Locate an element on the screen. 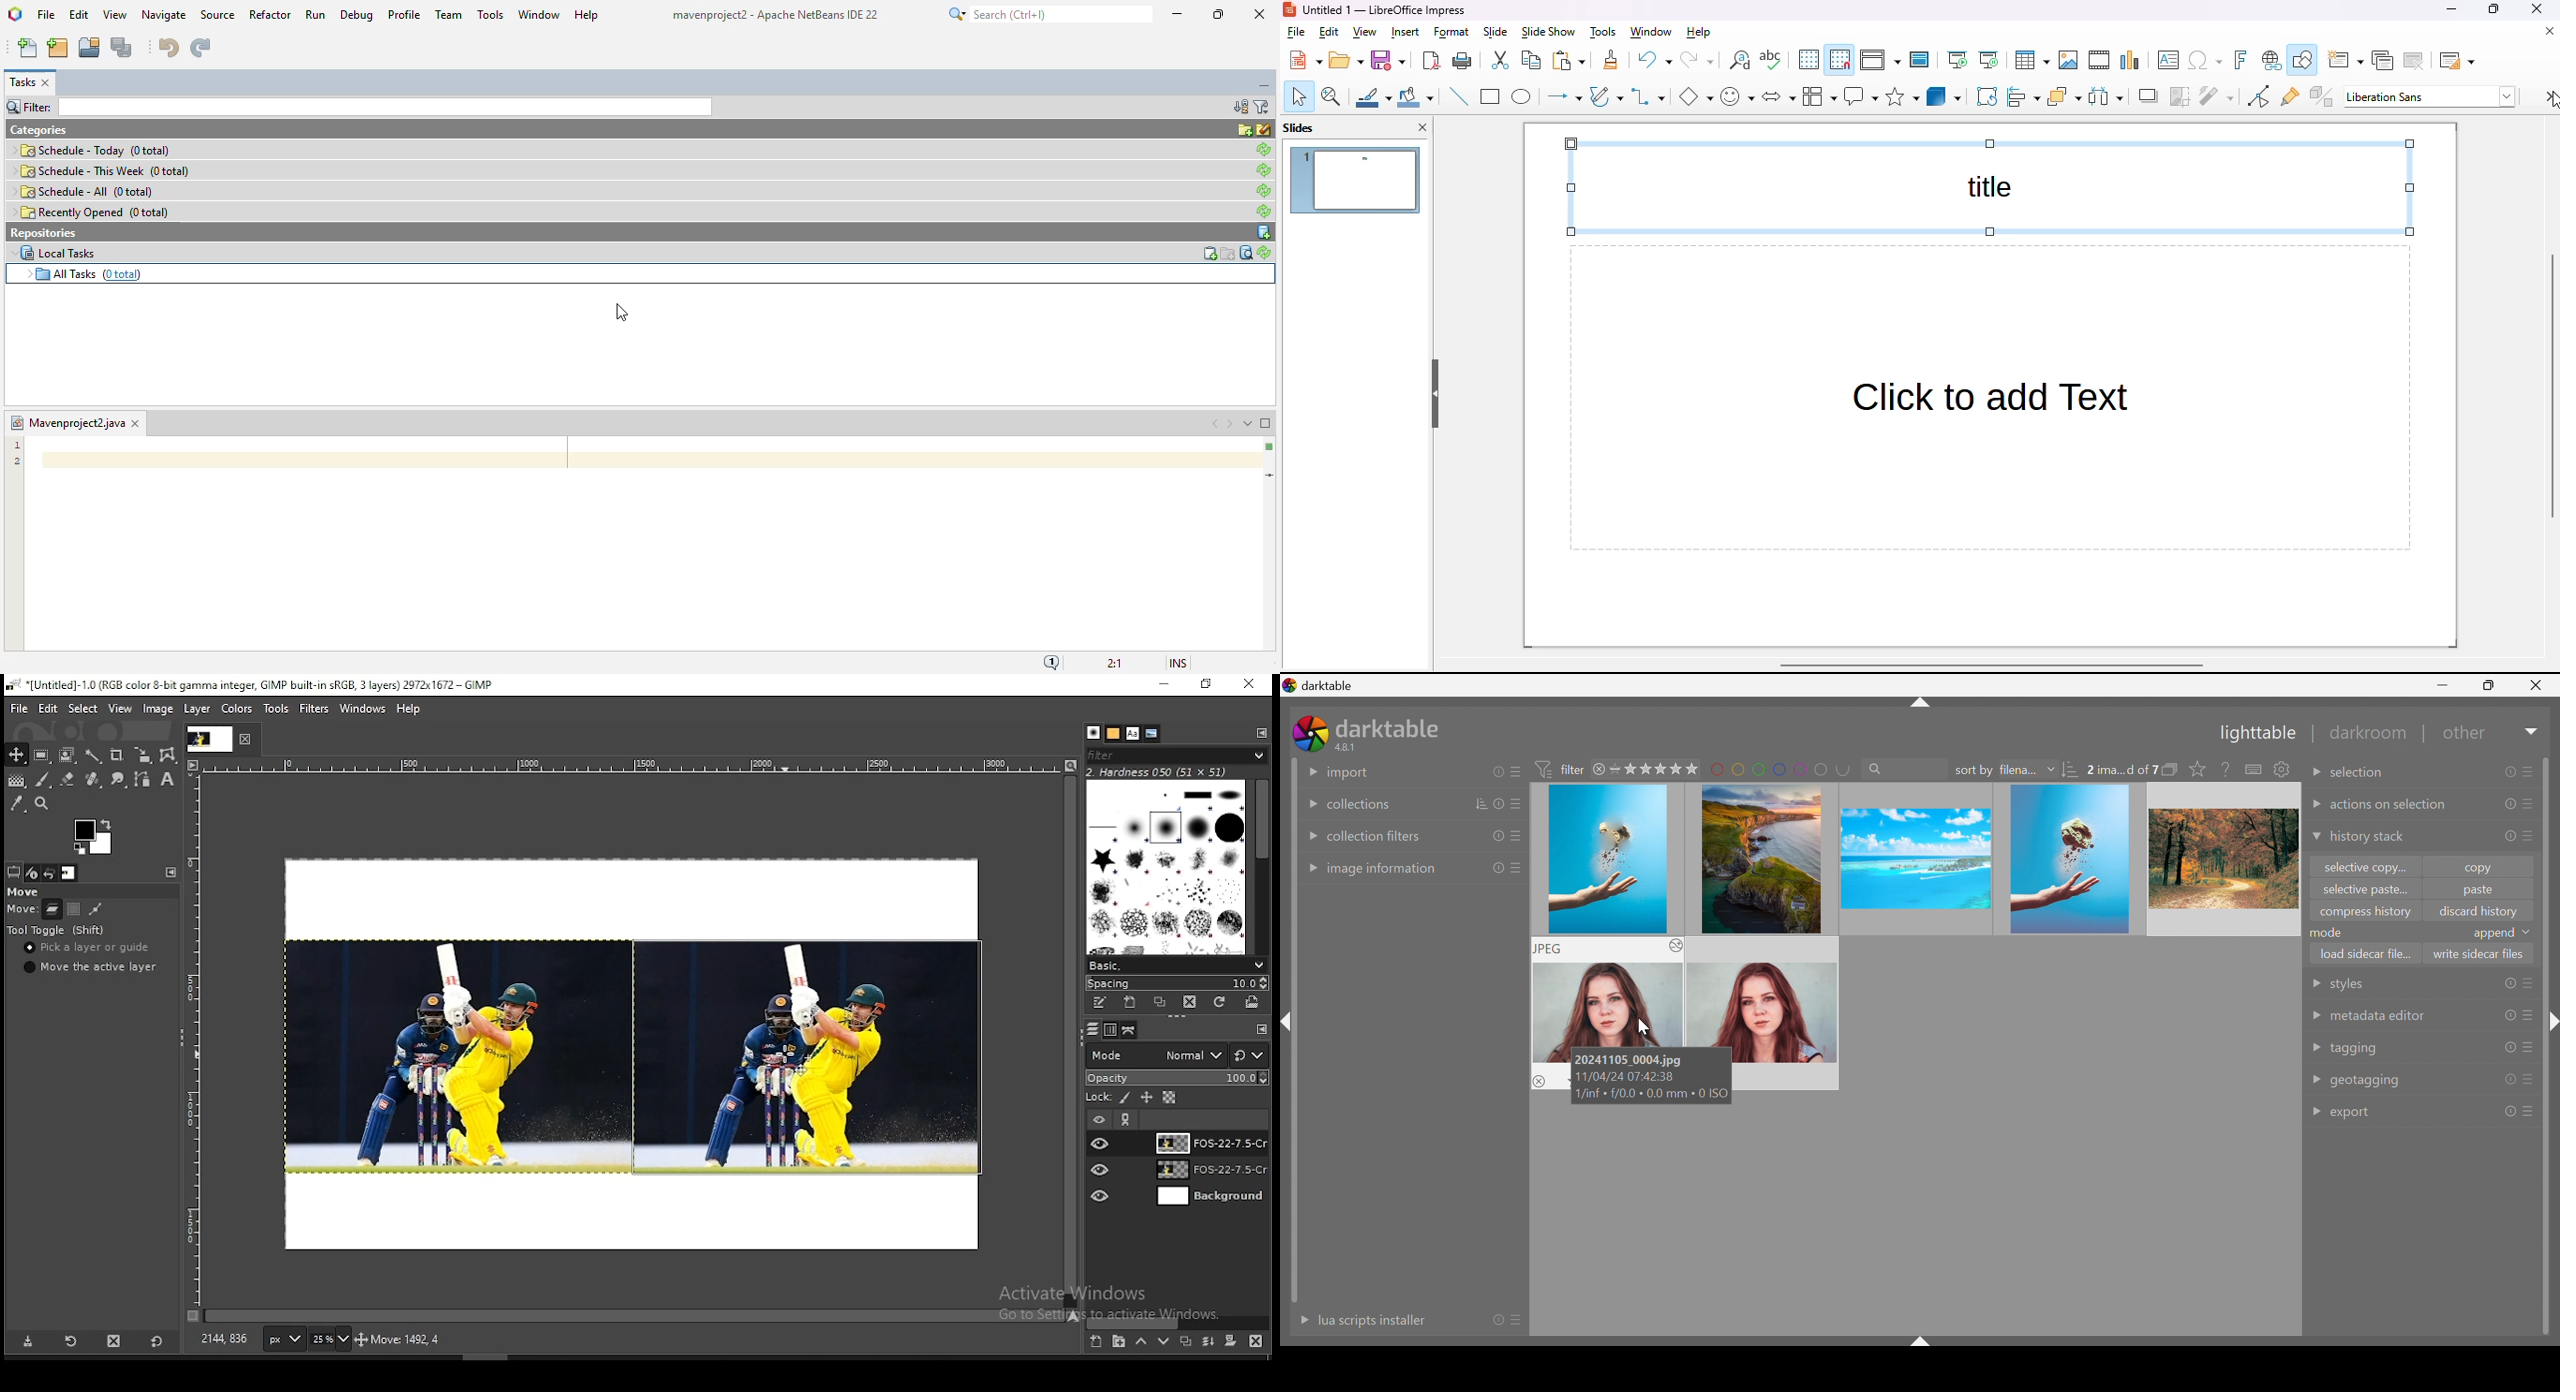 This screenshot has width=2576, height=1400. patterns is located at coordinates (1114, 733).